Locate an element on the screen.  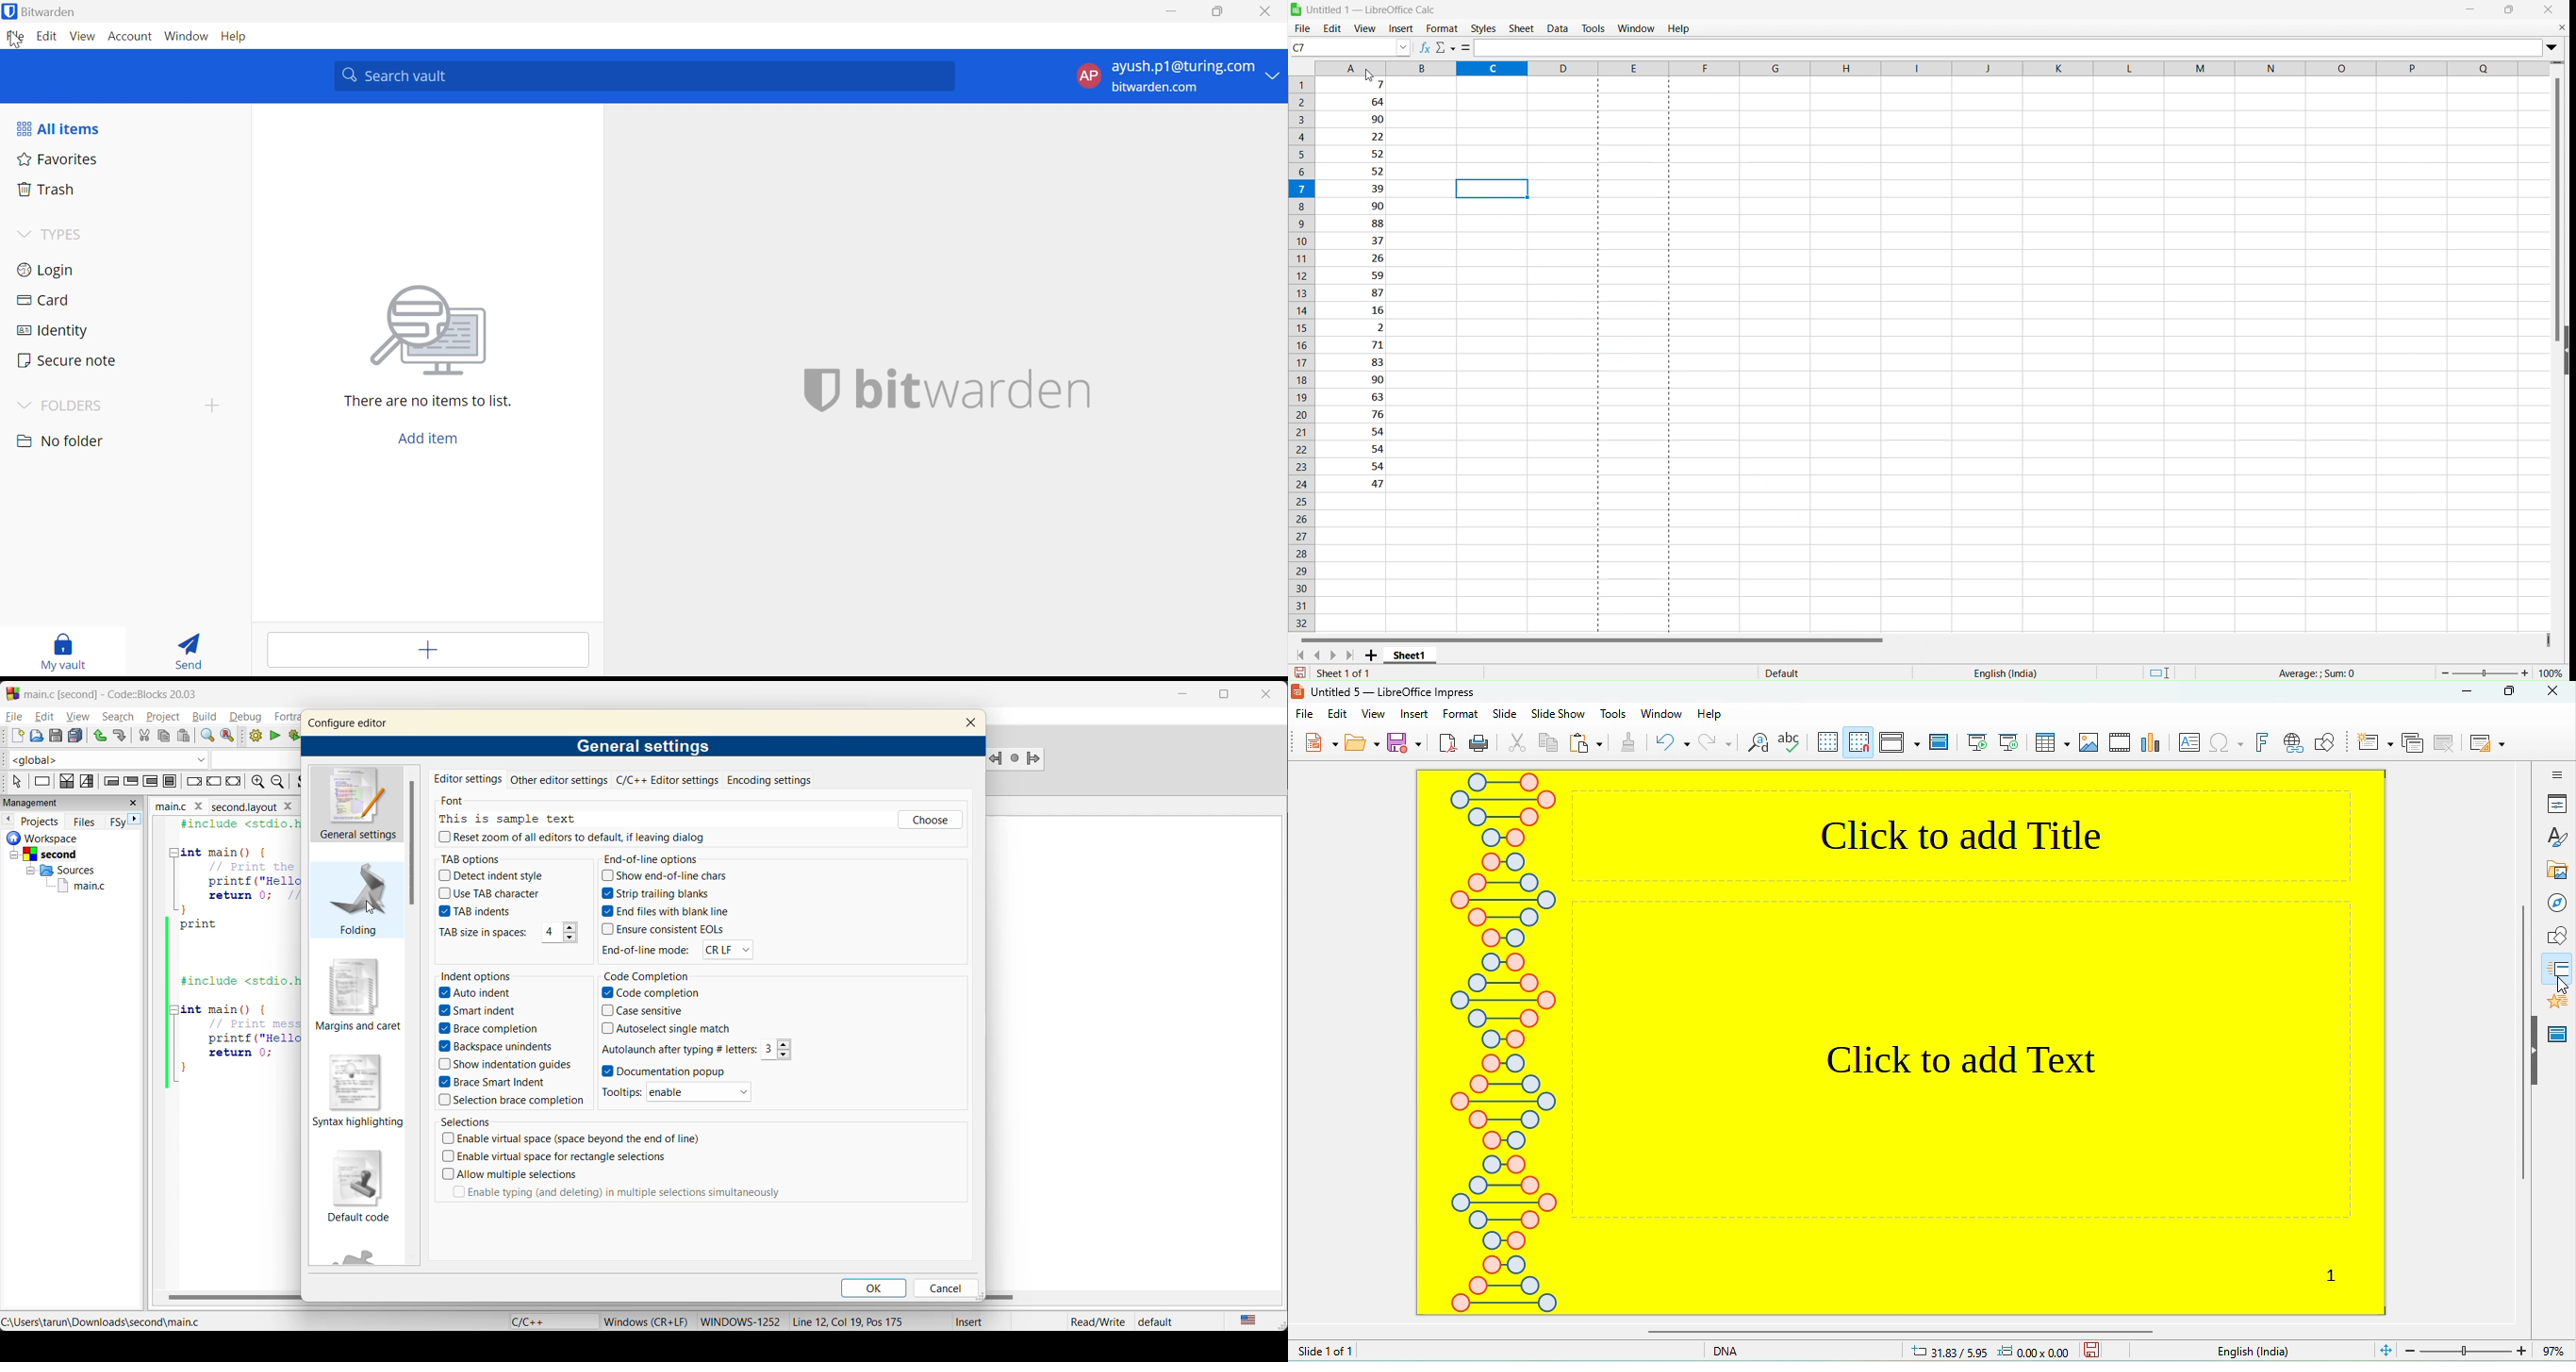
find is located at coordinates (207, 735).